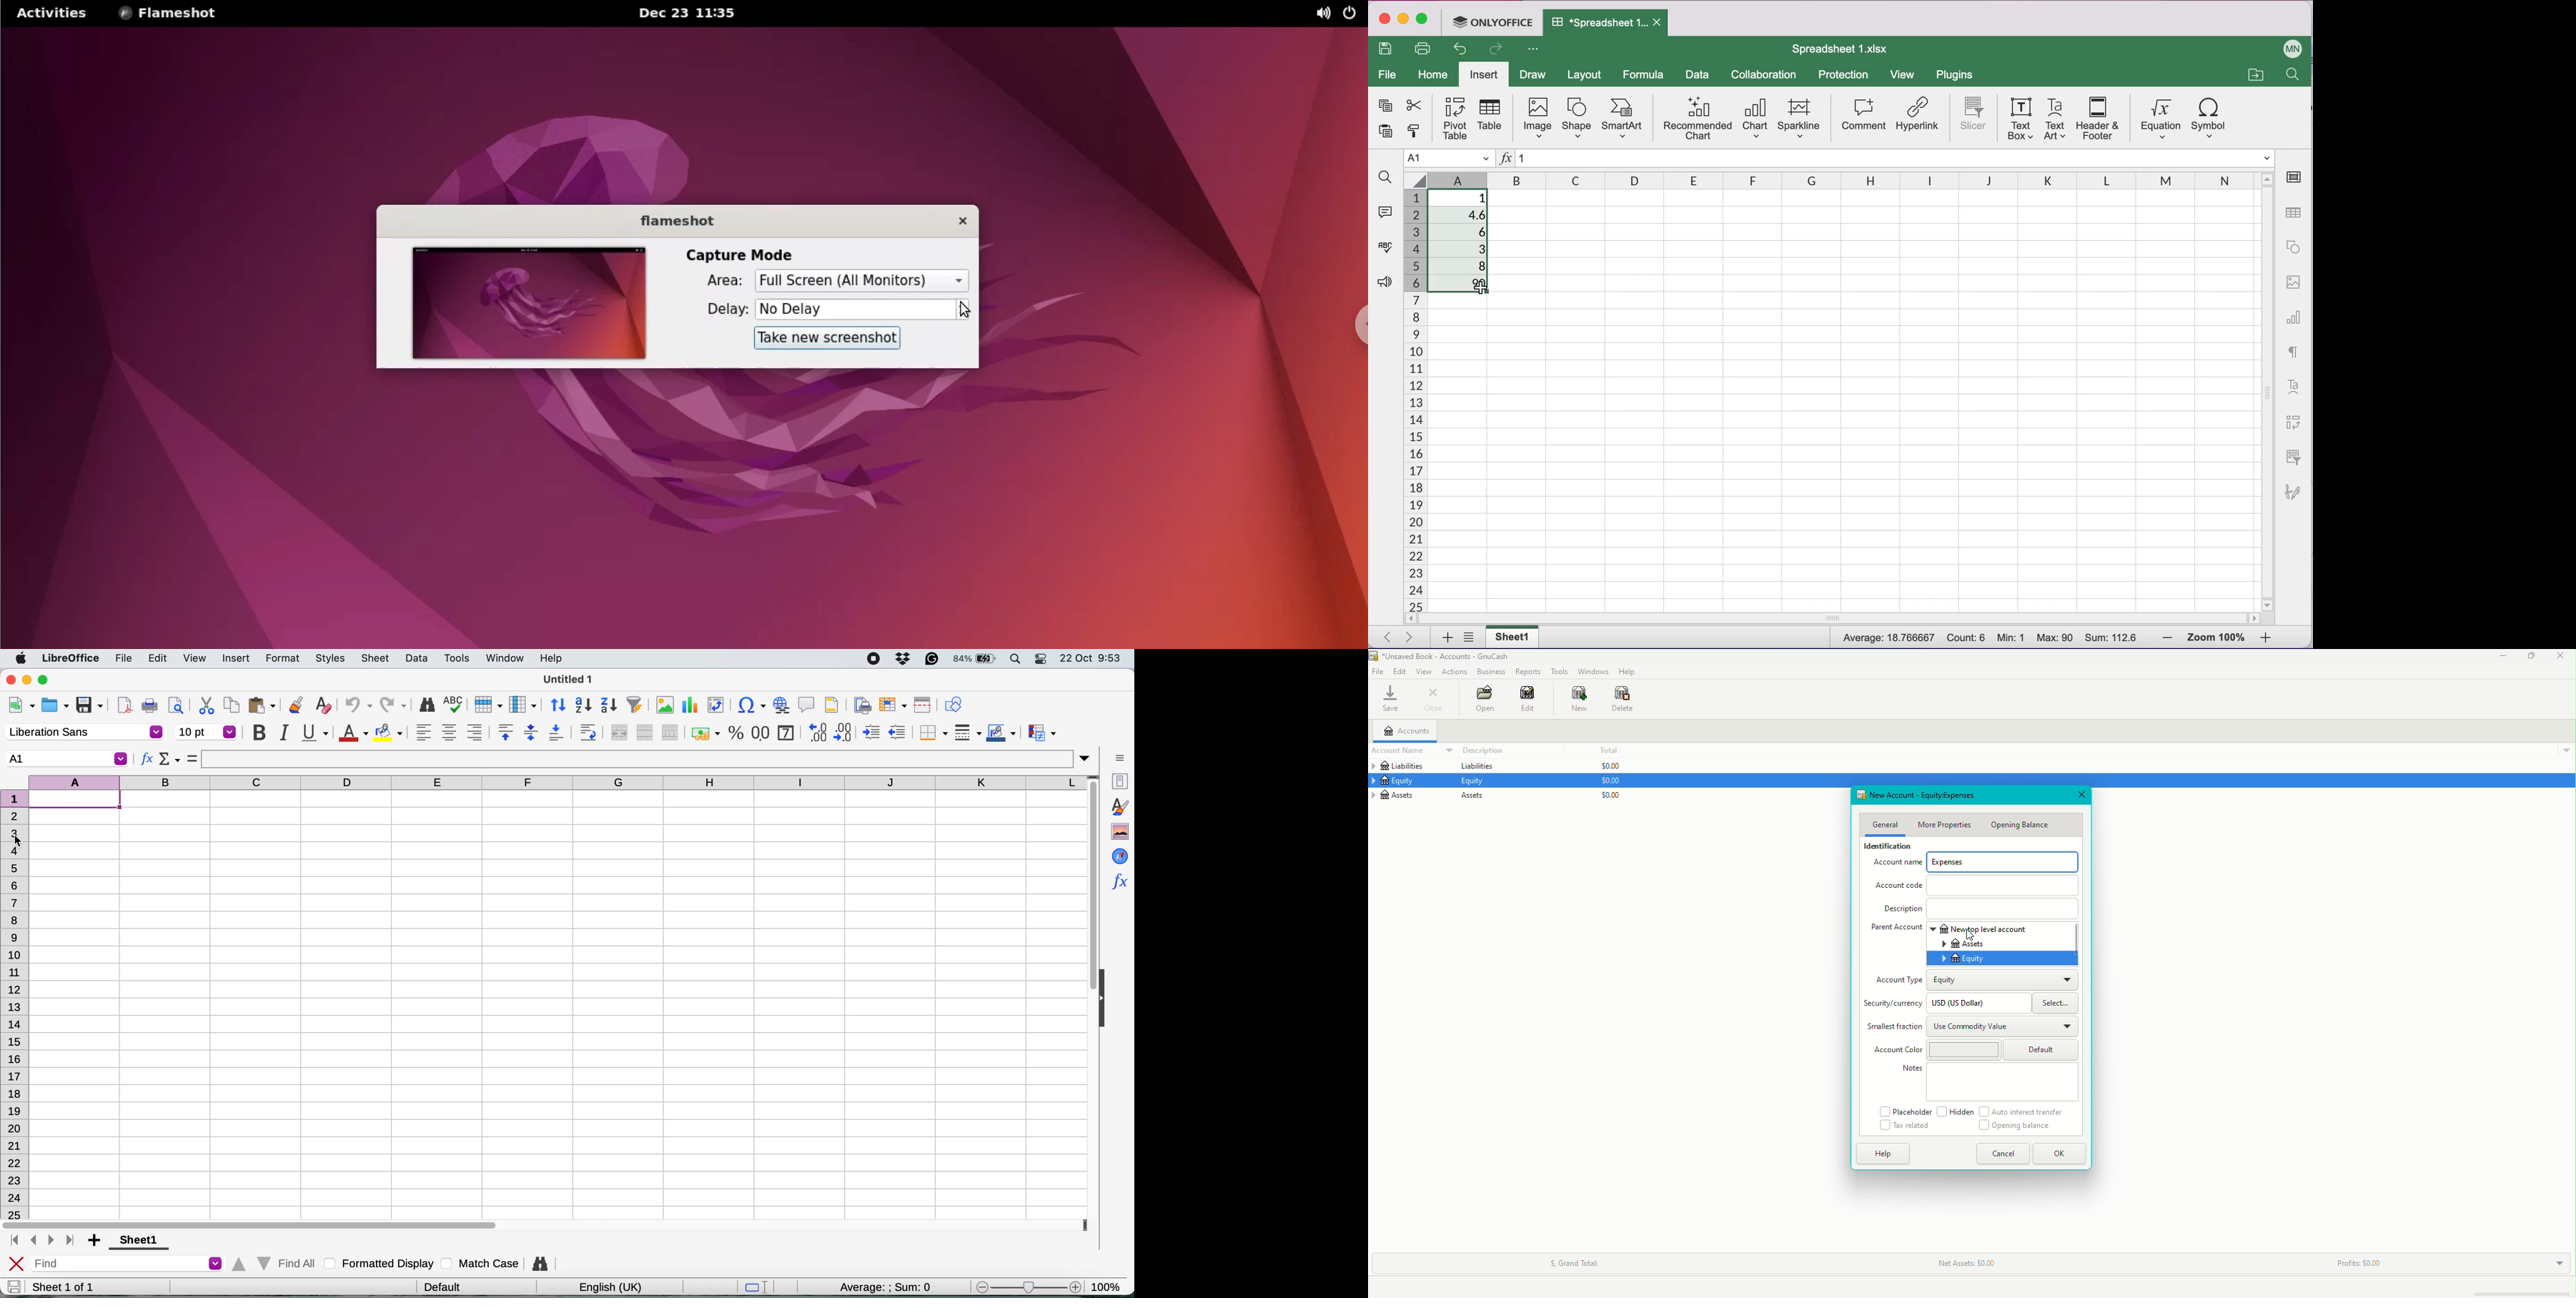  Describe the element at coordinates (1887, 1155) in the screenshot. I see `Help` at that location.